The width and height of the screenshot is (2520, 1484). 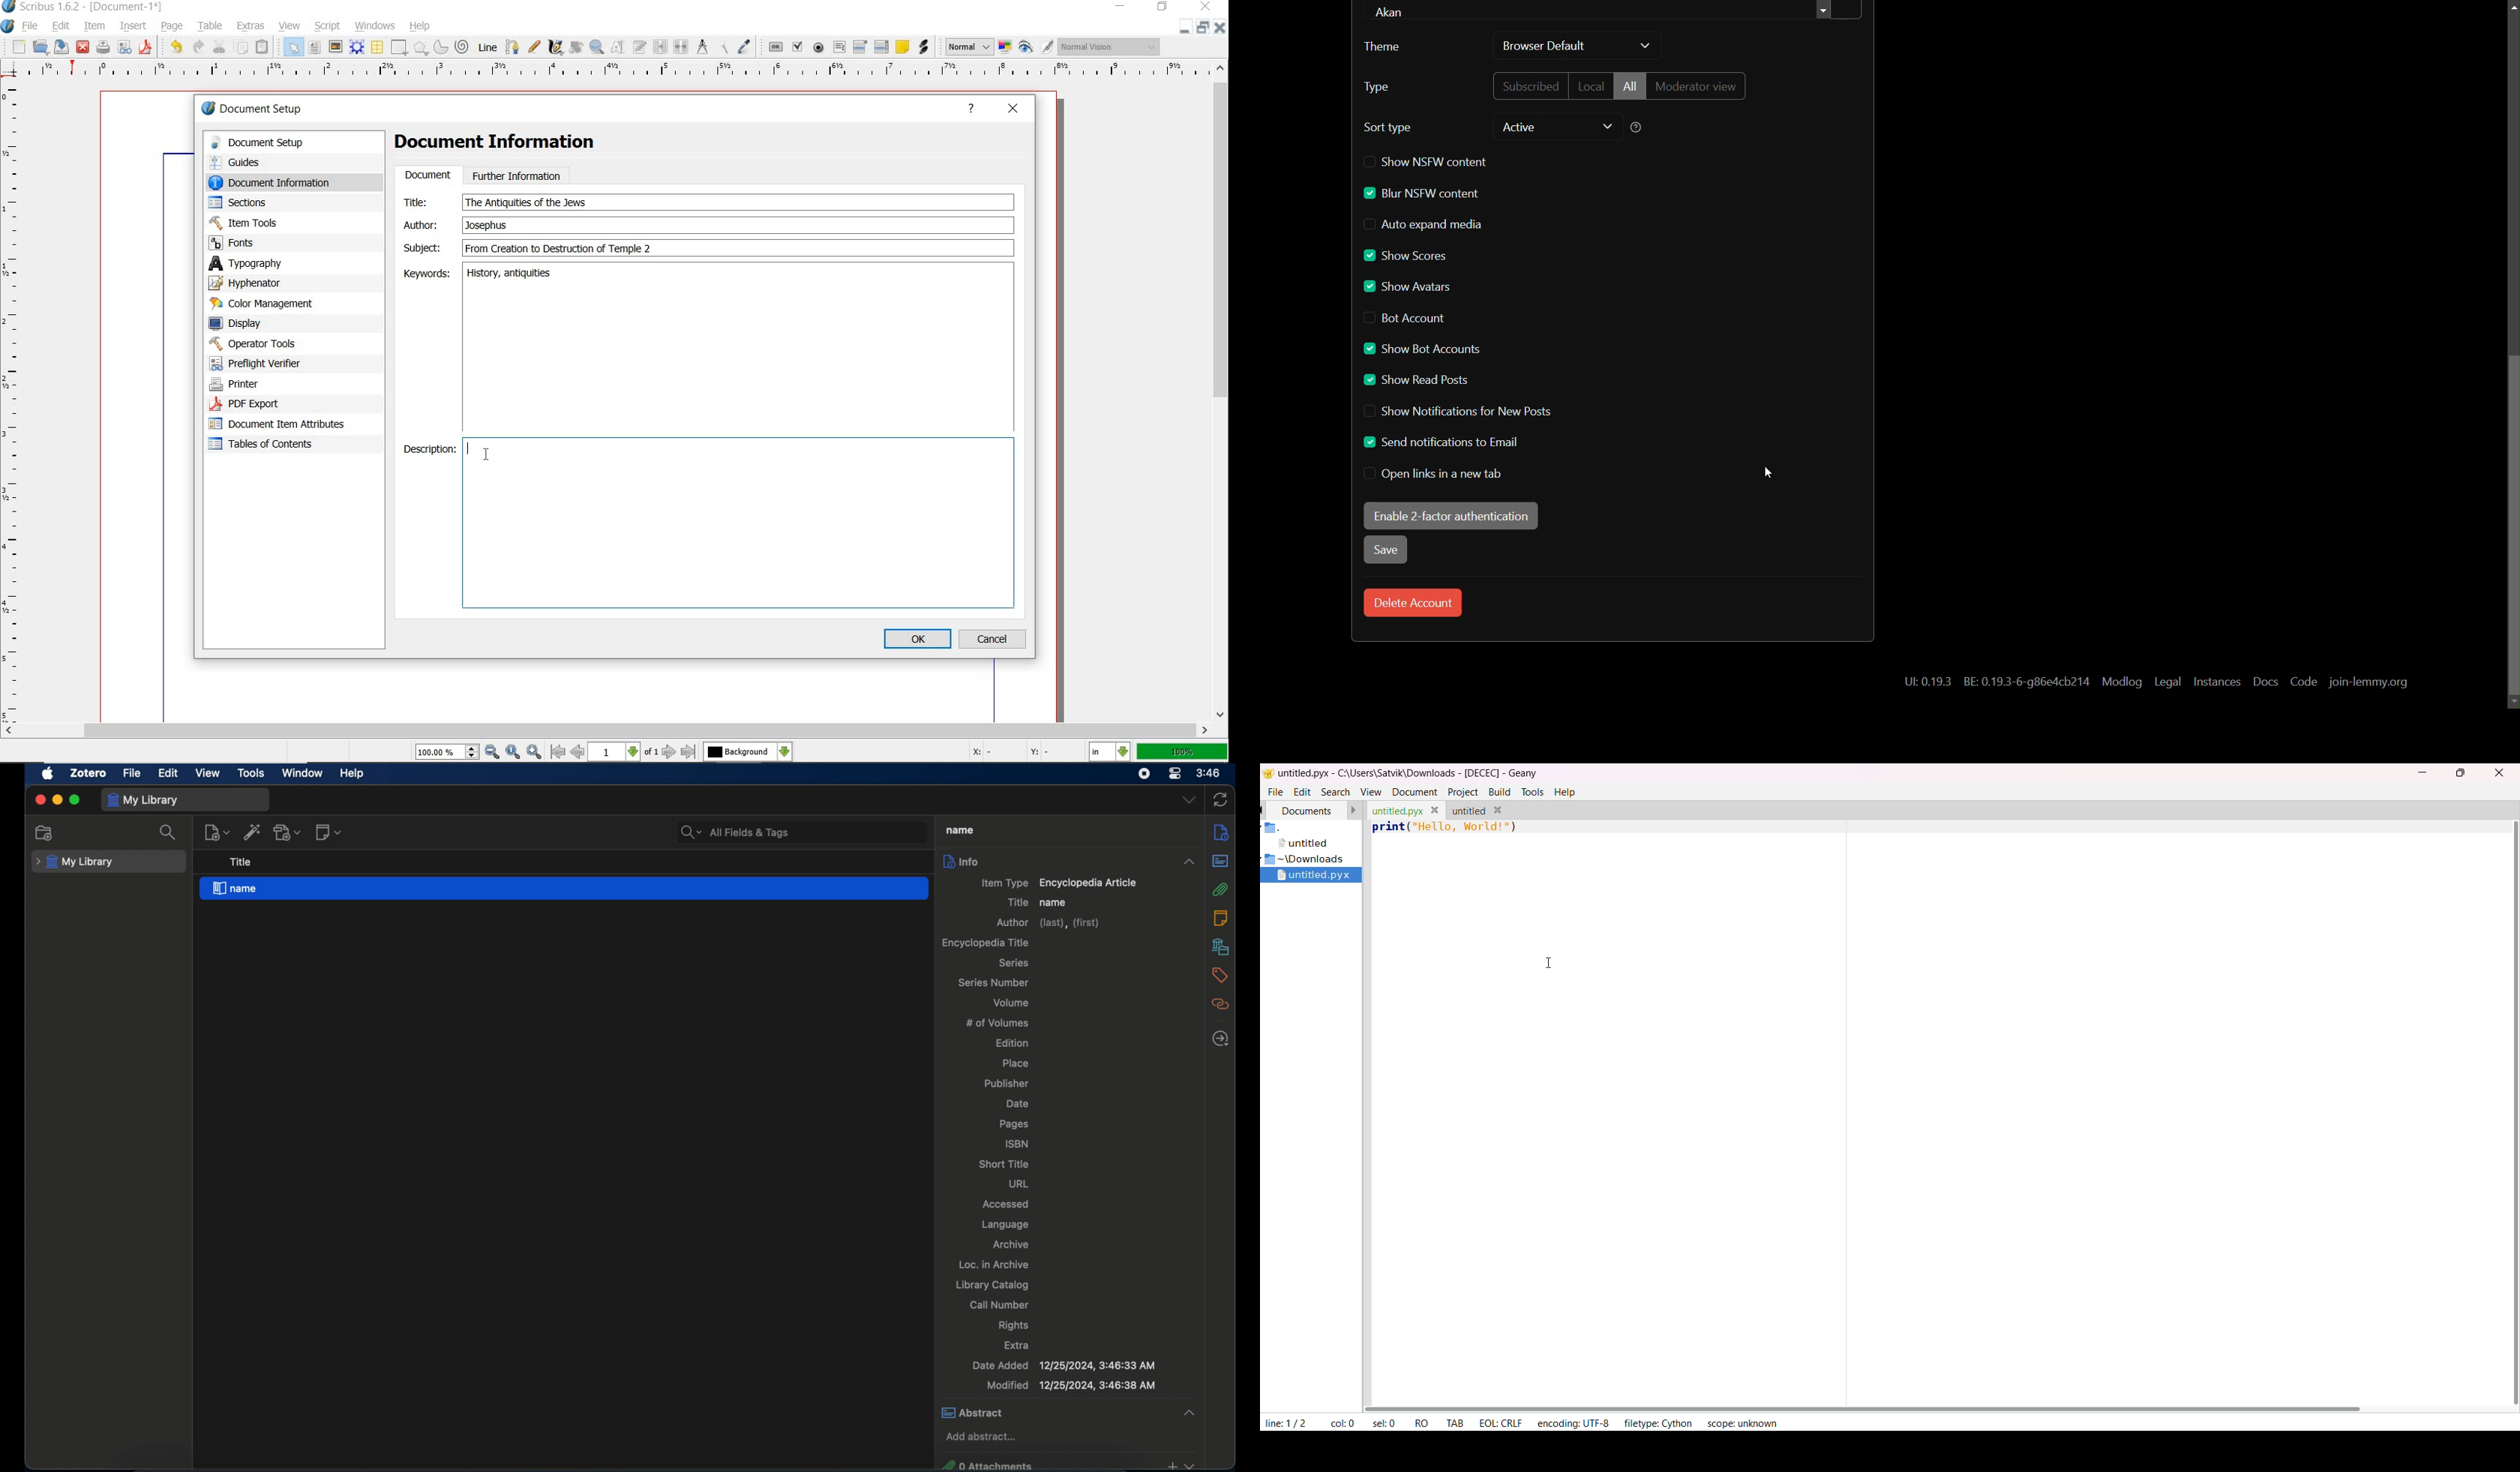 What do you see at coordinates (377, 47) in the screenshot?
I see `table` at bounding box center [377, 47].